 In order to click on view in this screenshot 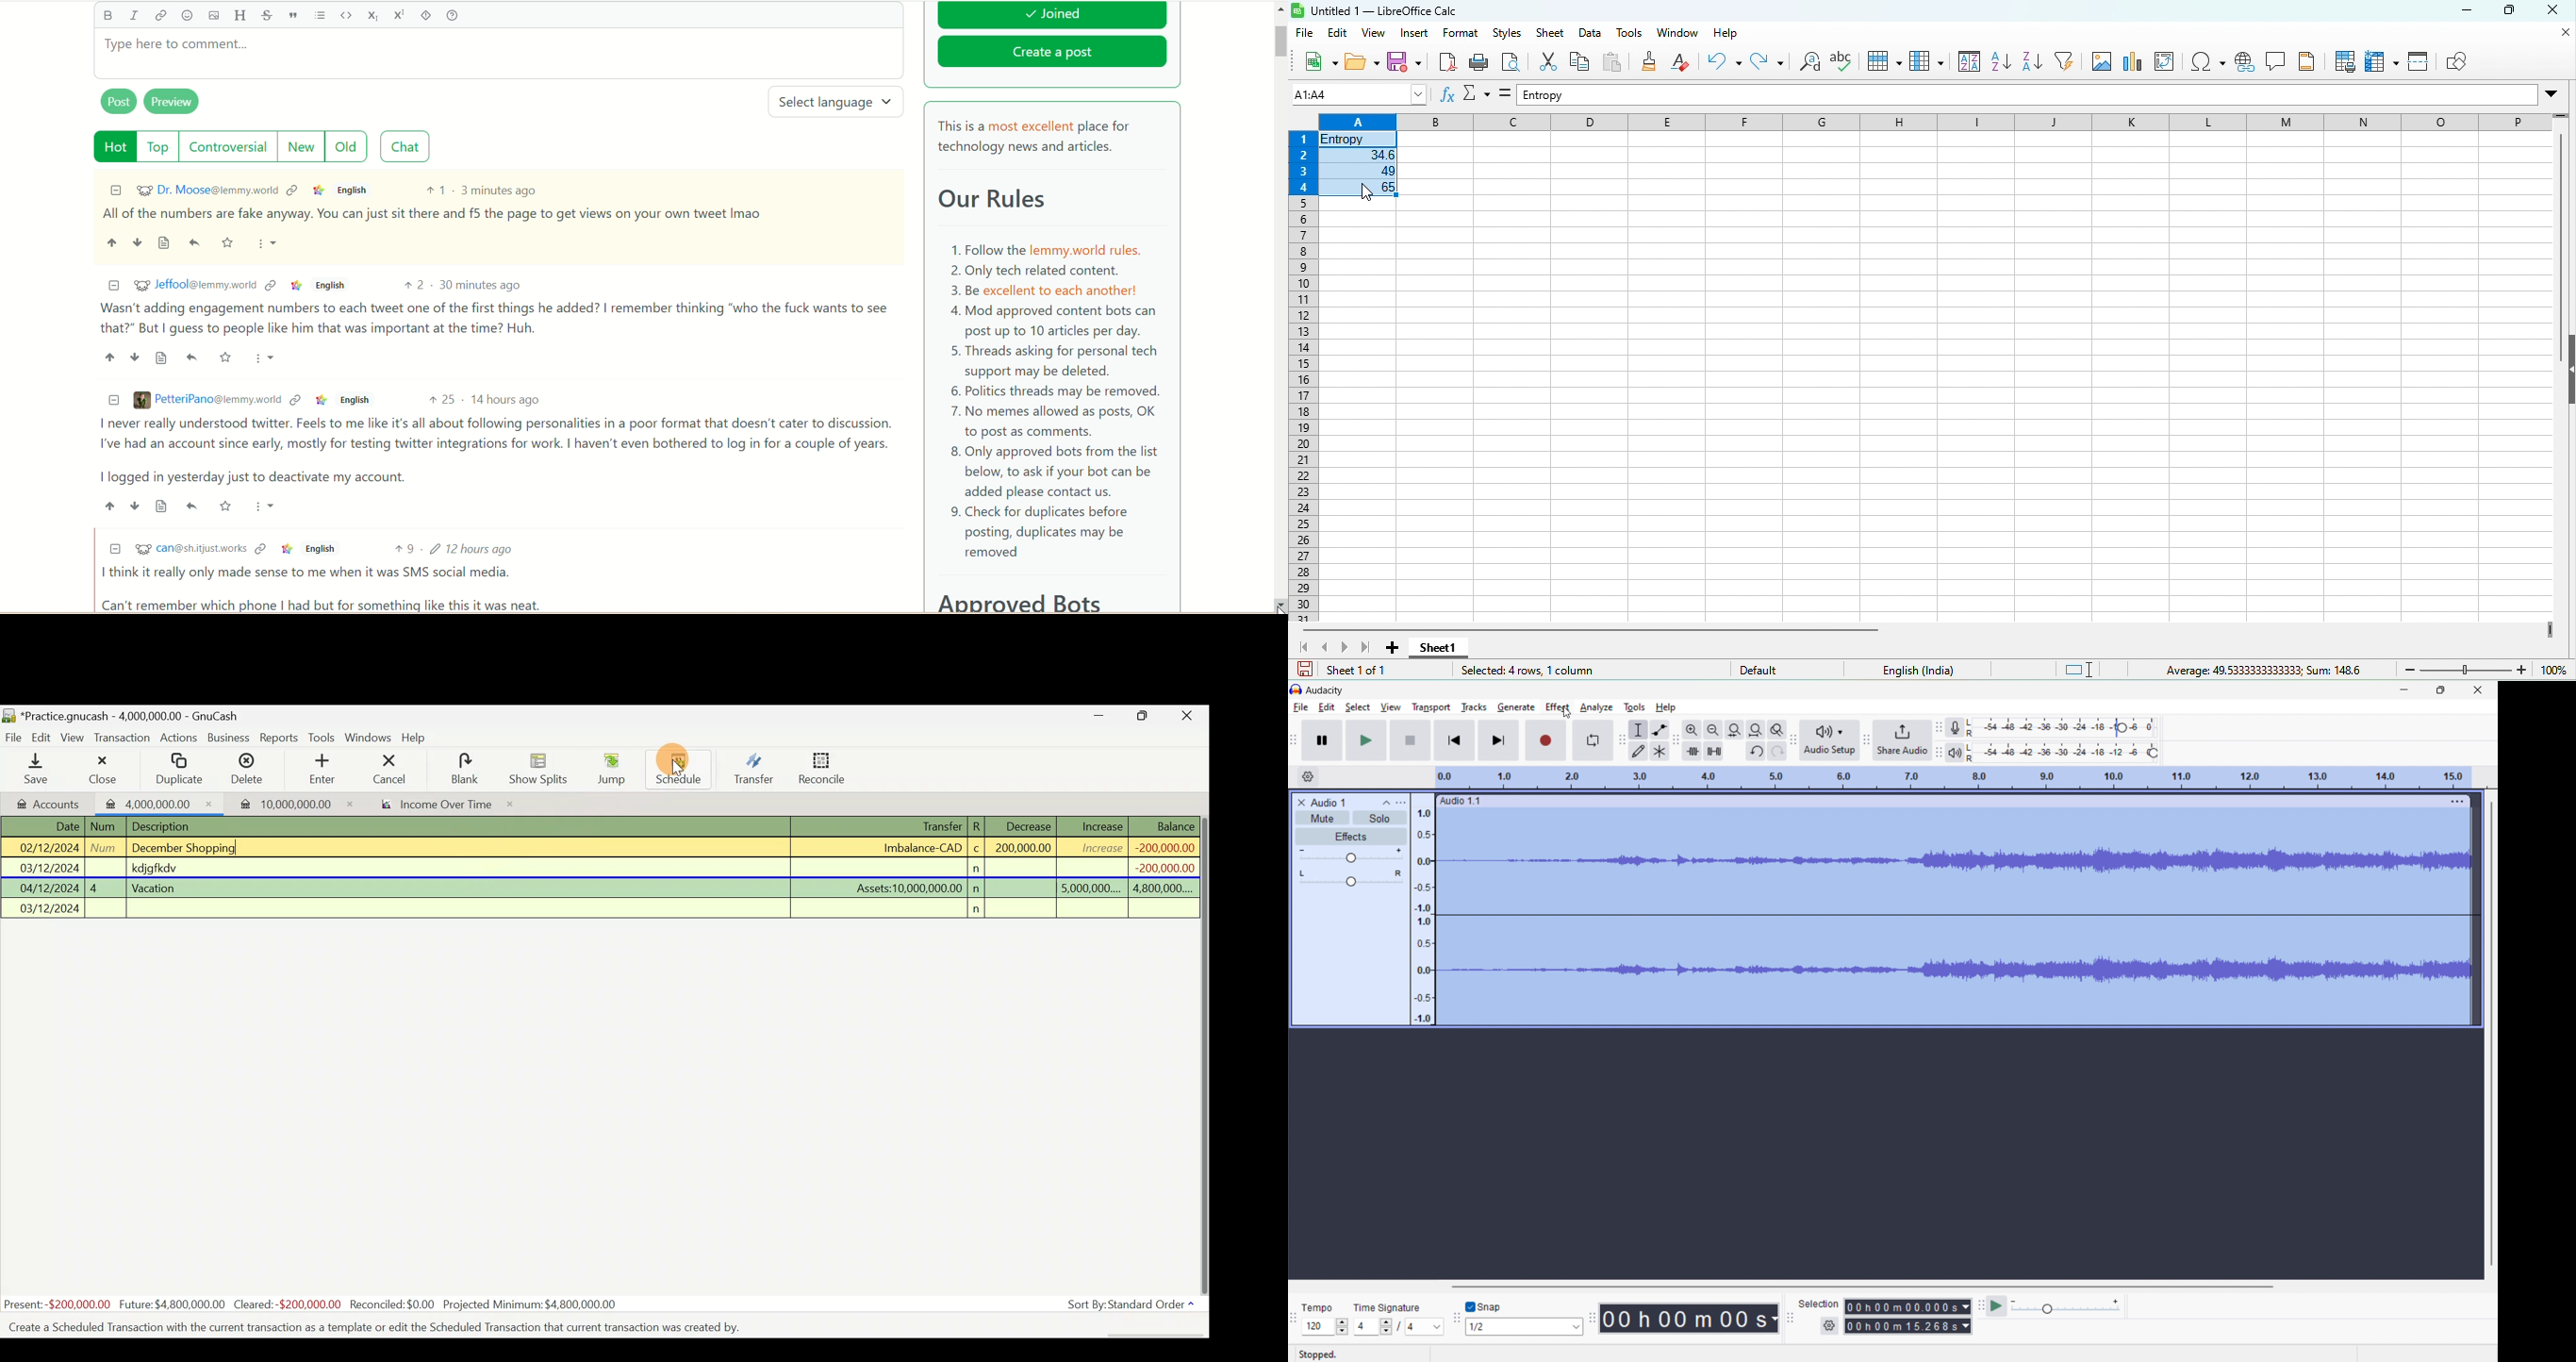, I will do `click(1376, 34)`.